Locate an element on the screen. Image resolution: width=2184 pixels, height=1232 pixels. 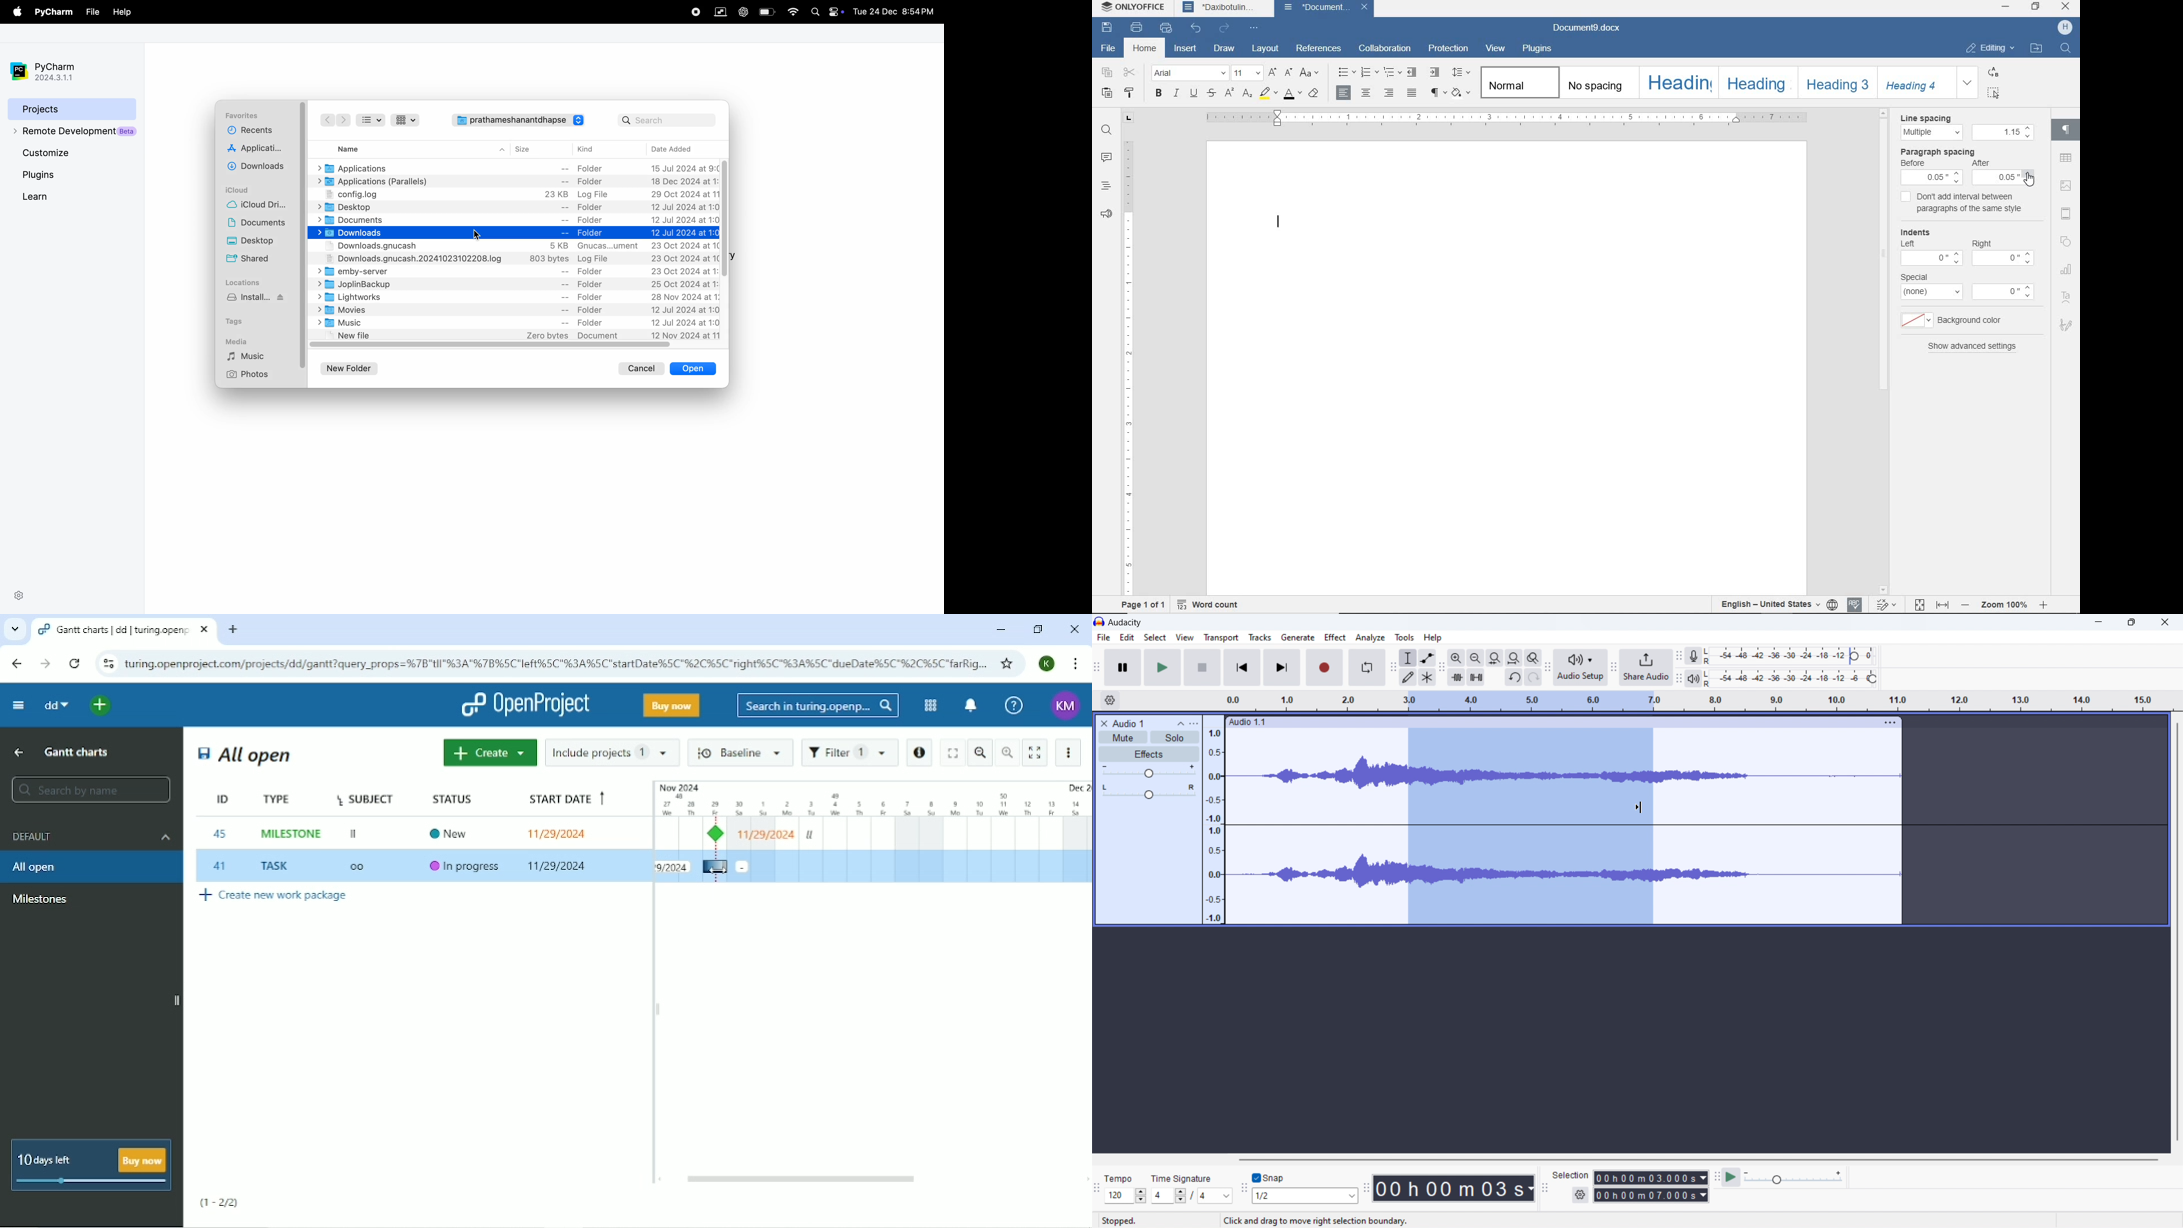
background color is located at coordinates (1917, 322).